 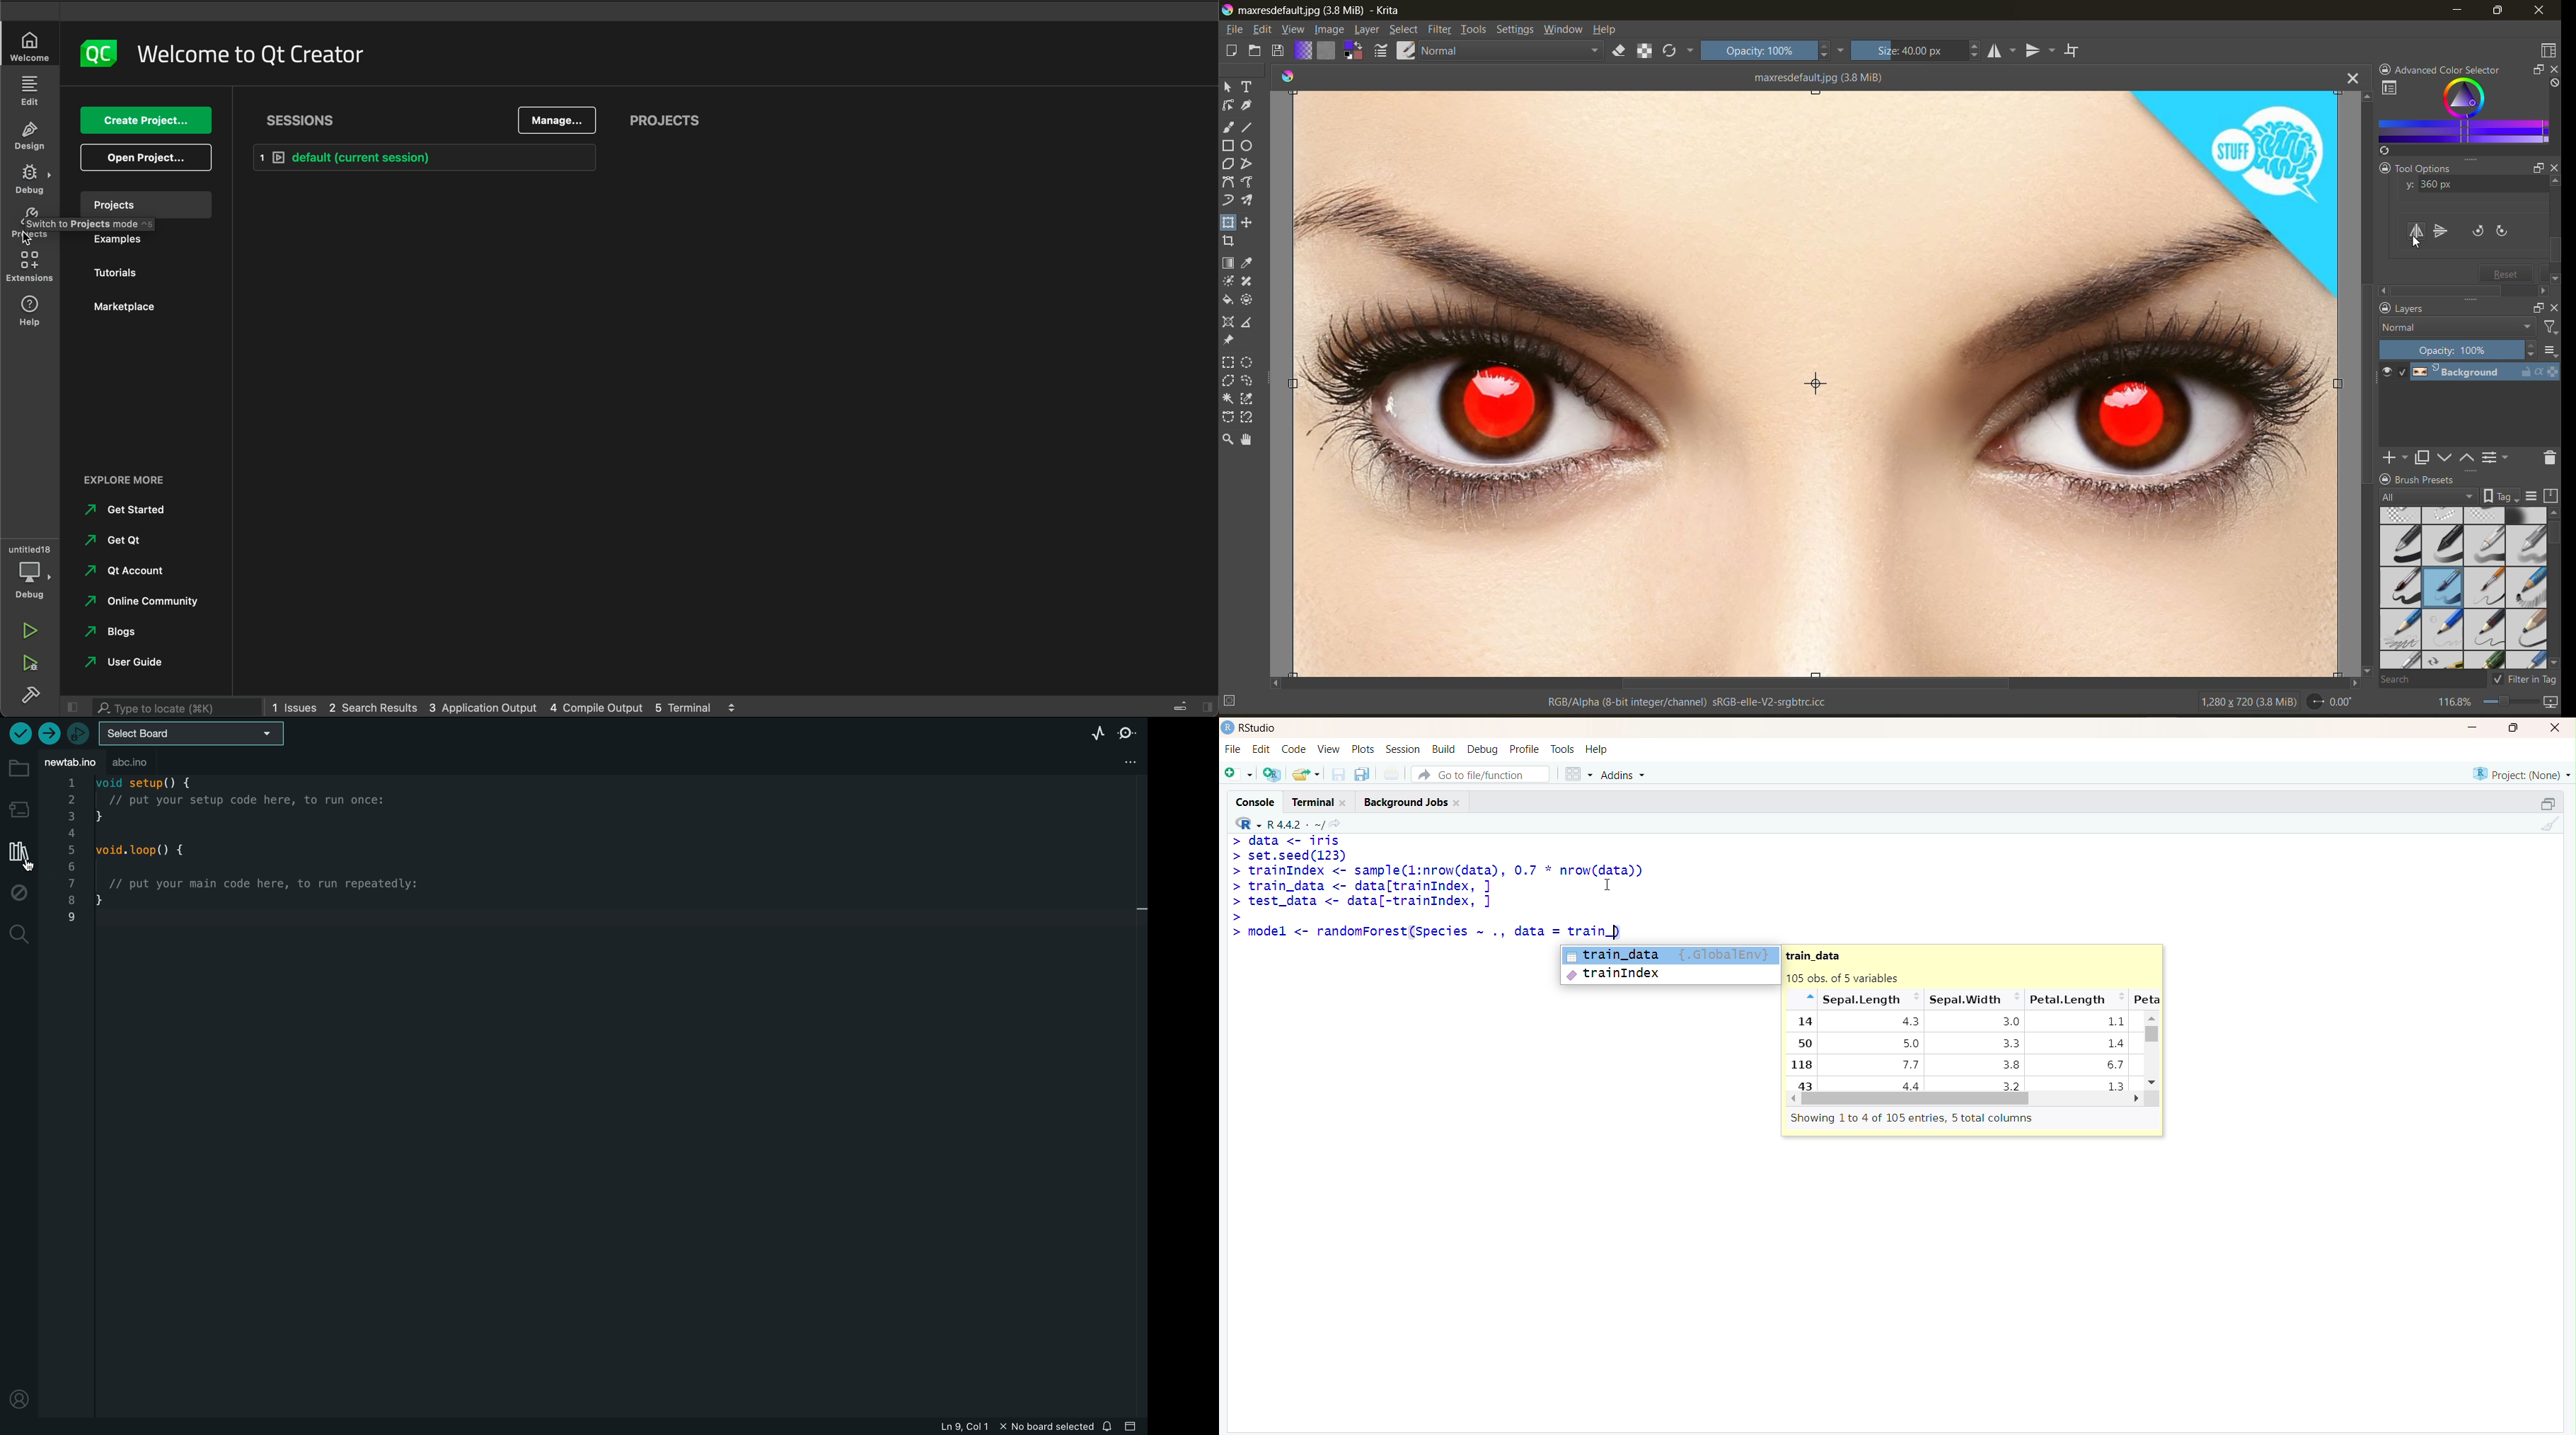 I want to click on horizontal mirror tool, so click(x=2003, y=50).